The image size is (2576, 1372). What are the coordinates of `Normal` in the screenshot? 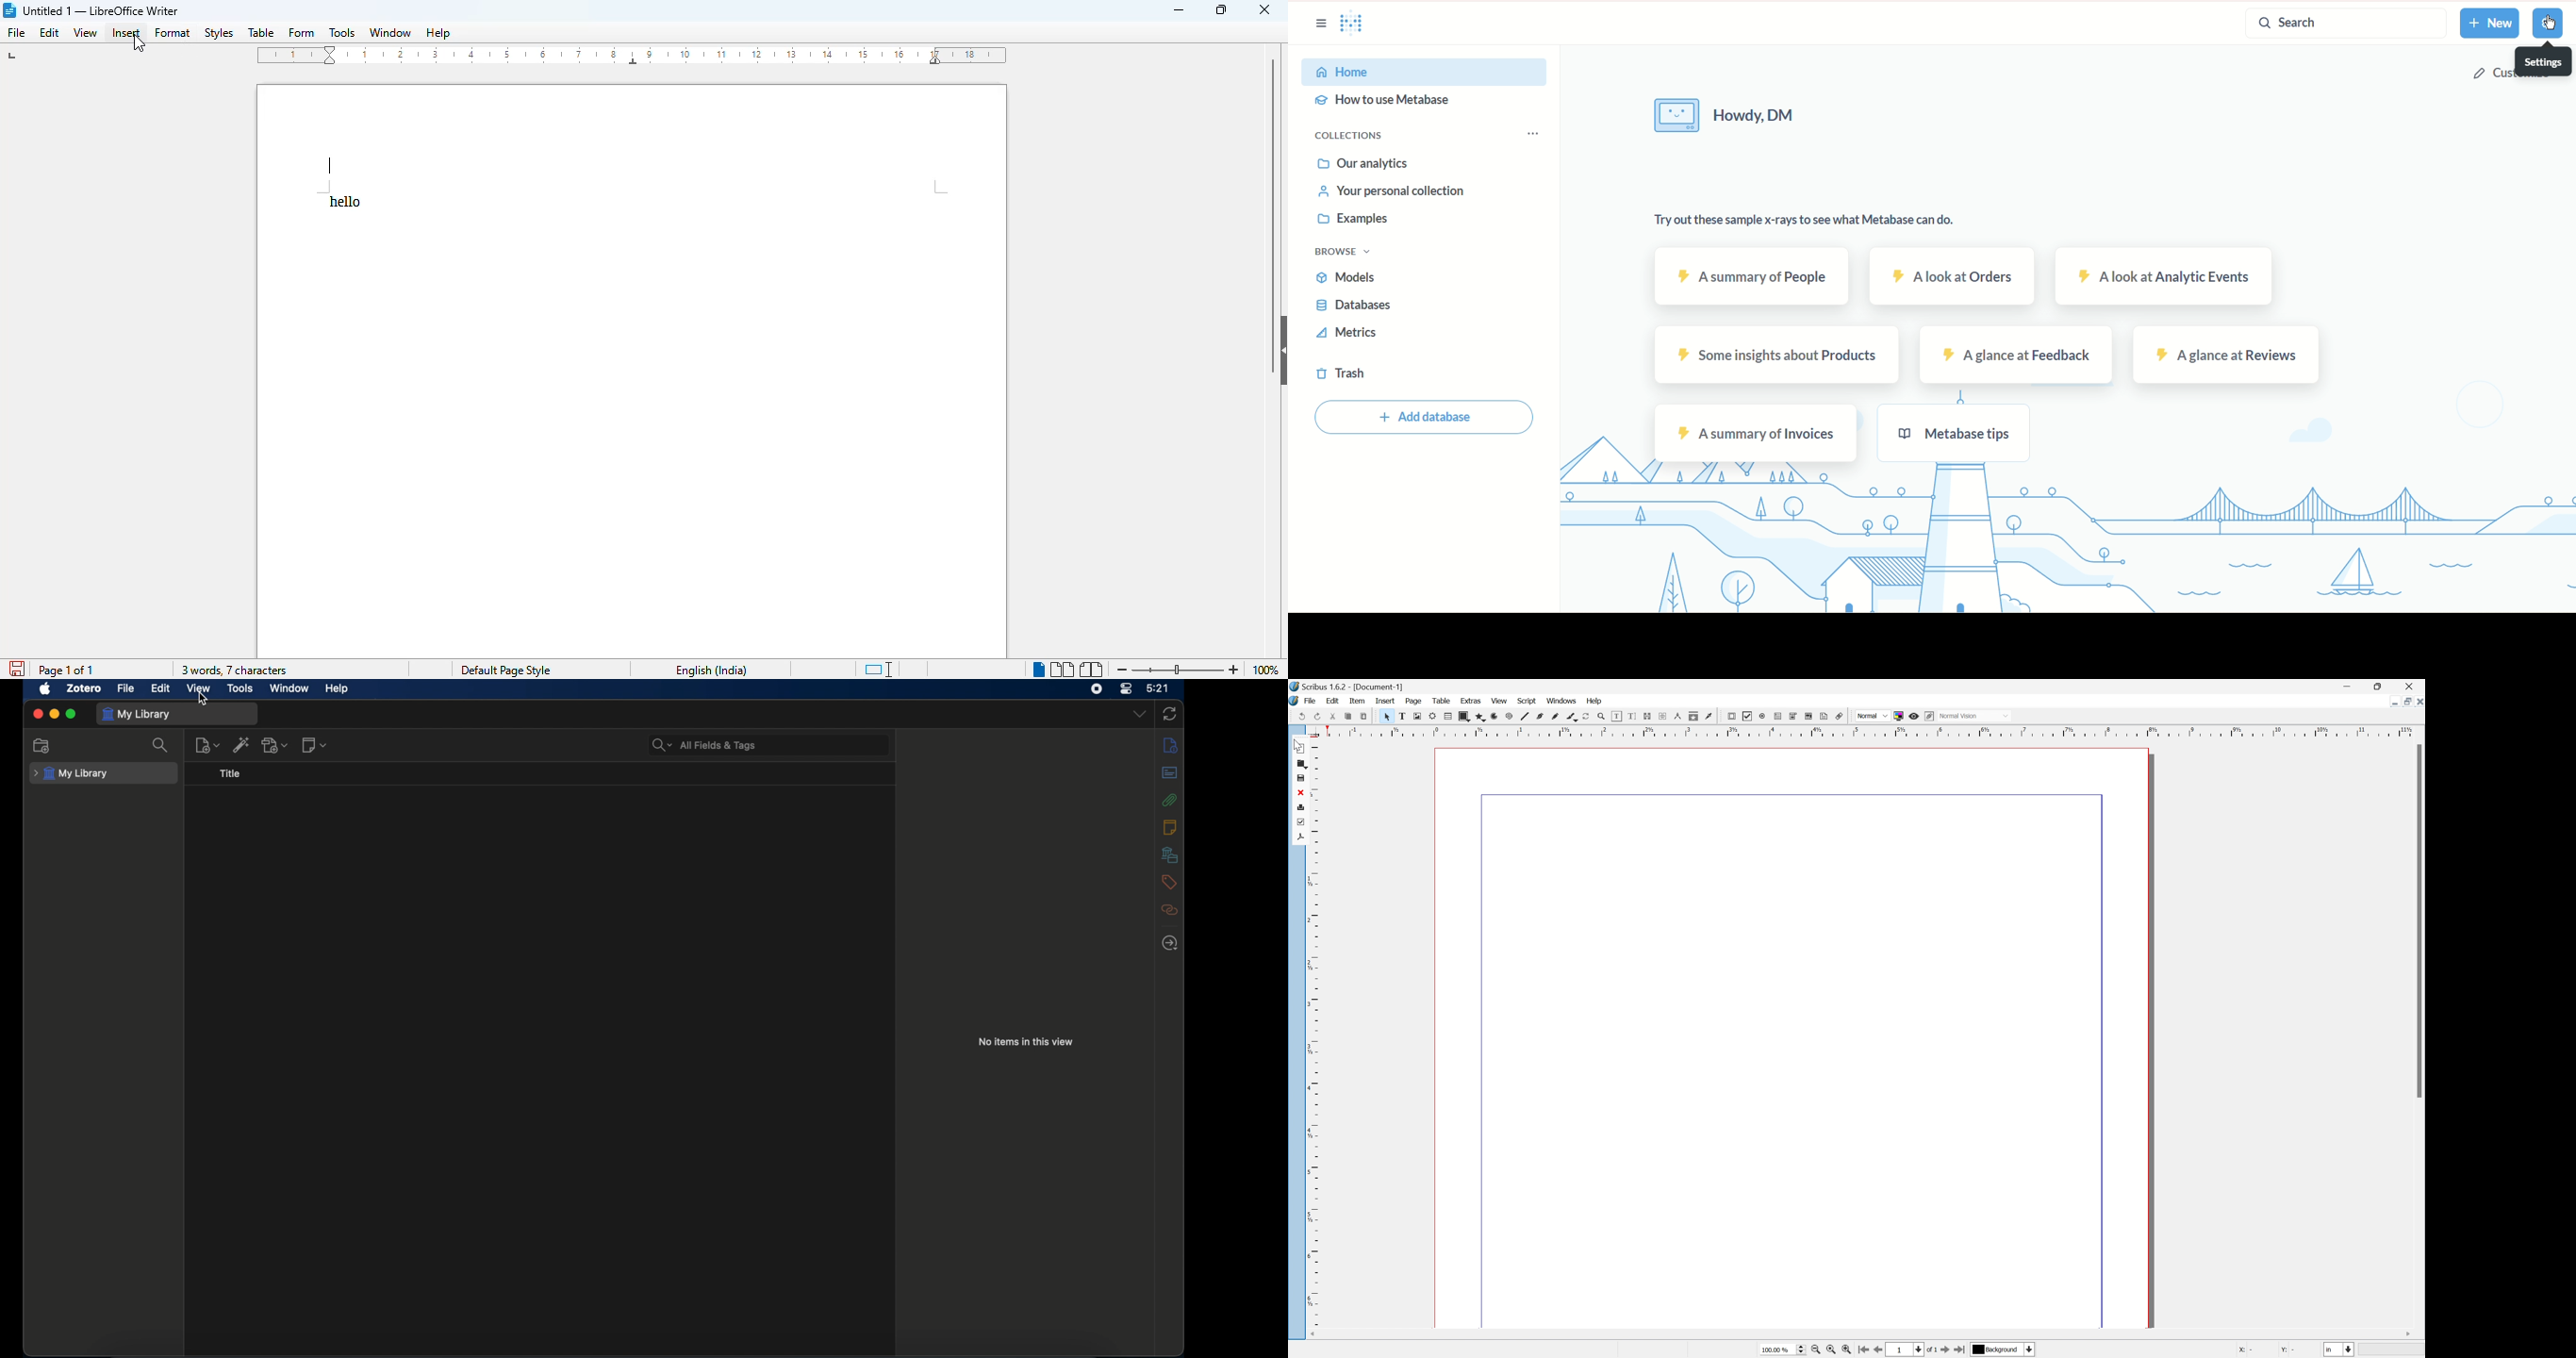 It's located at (1975, 716).